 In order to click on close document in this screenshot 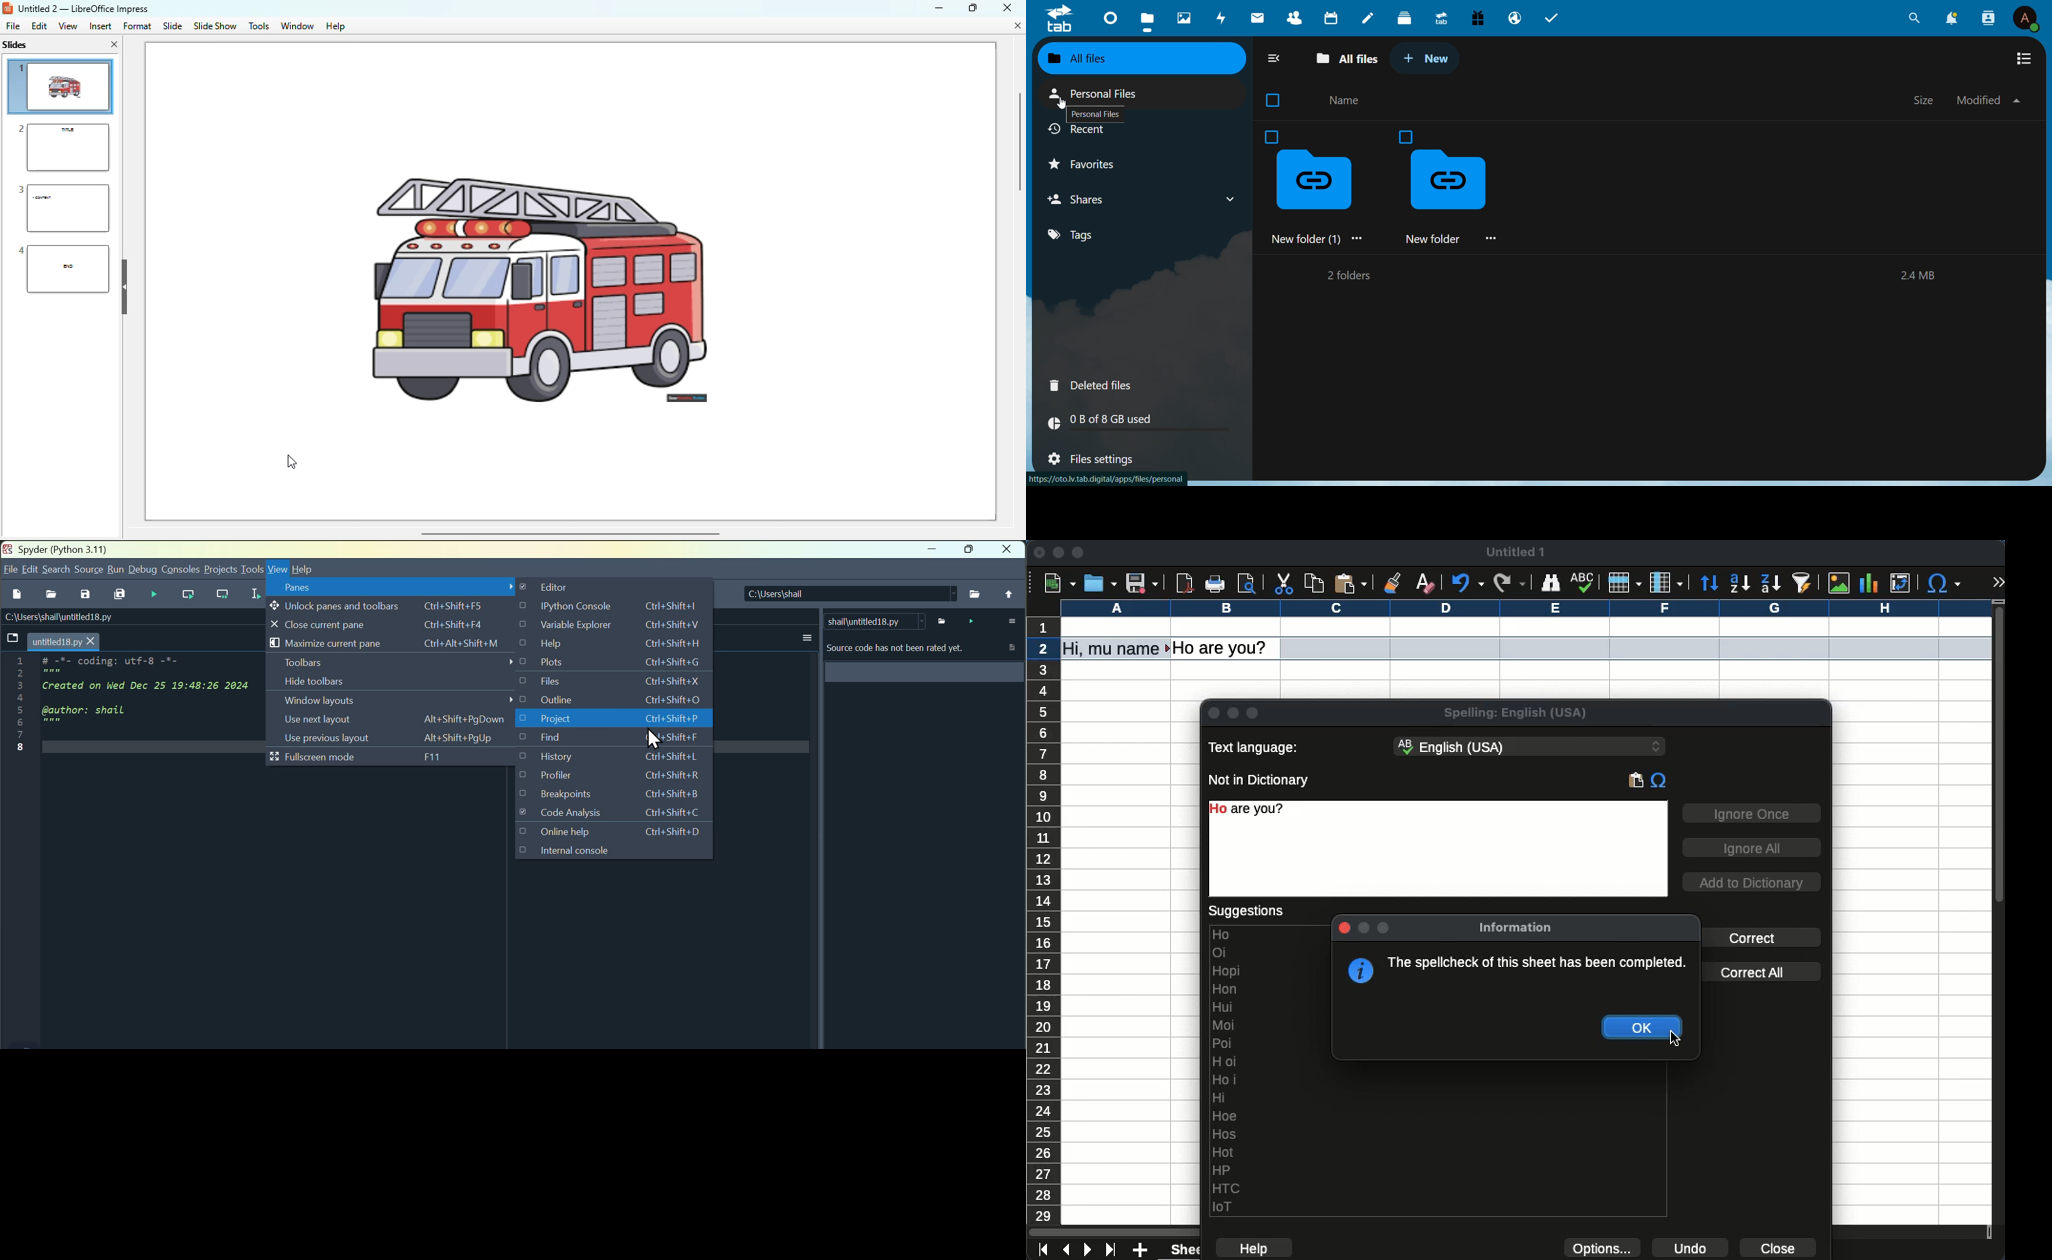, I will do `click(1017, 26)`.